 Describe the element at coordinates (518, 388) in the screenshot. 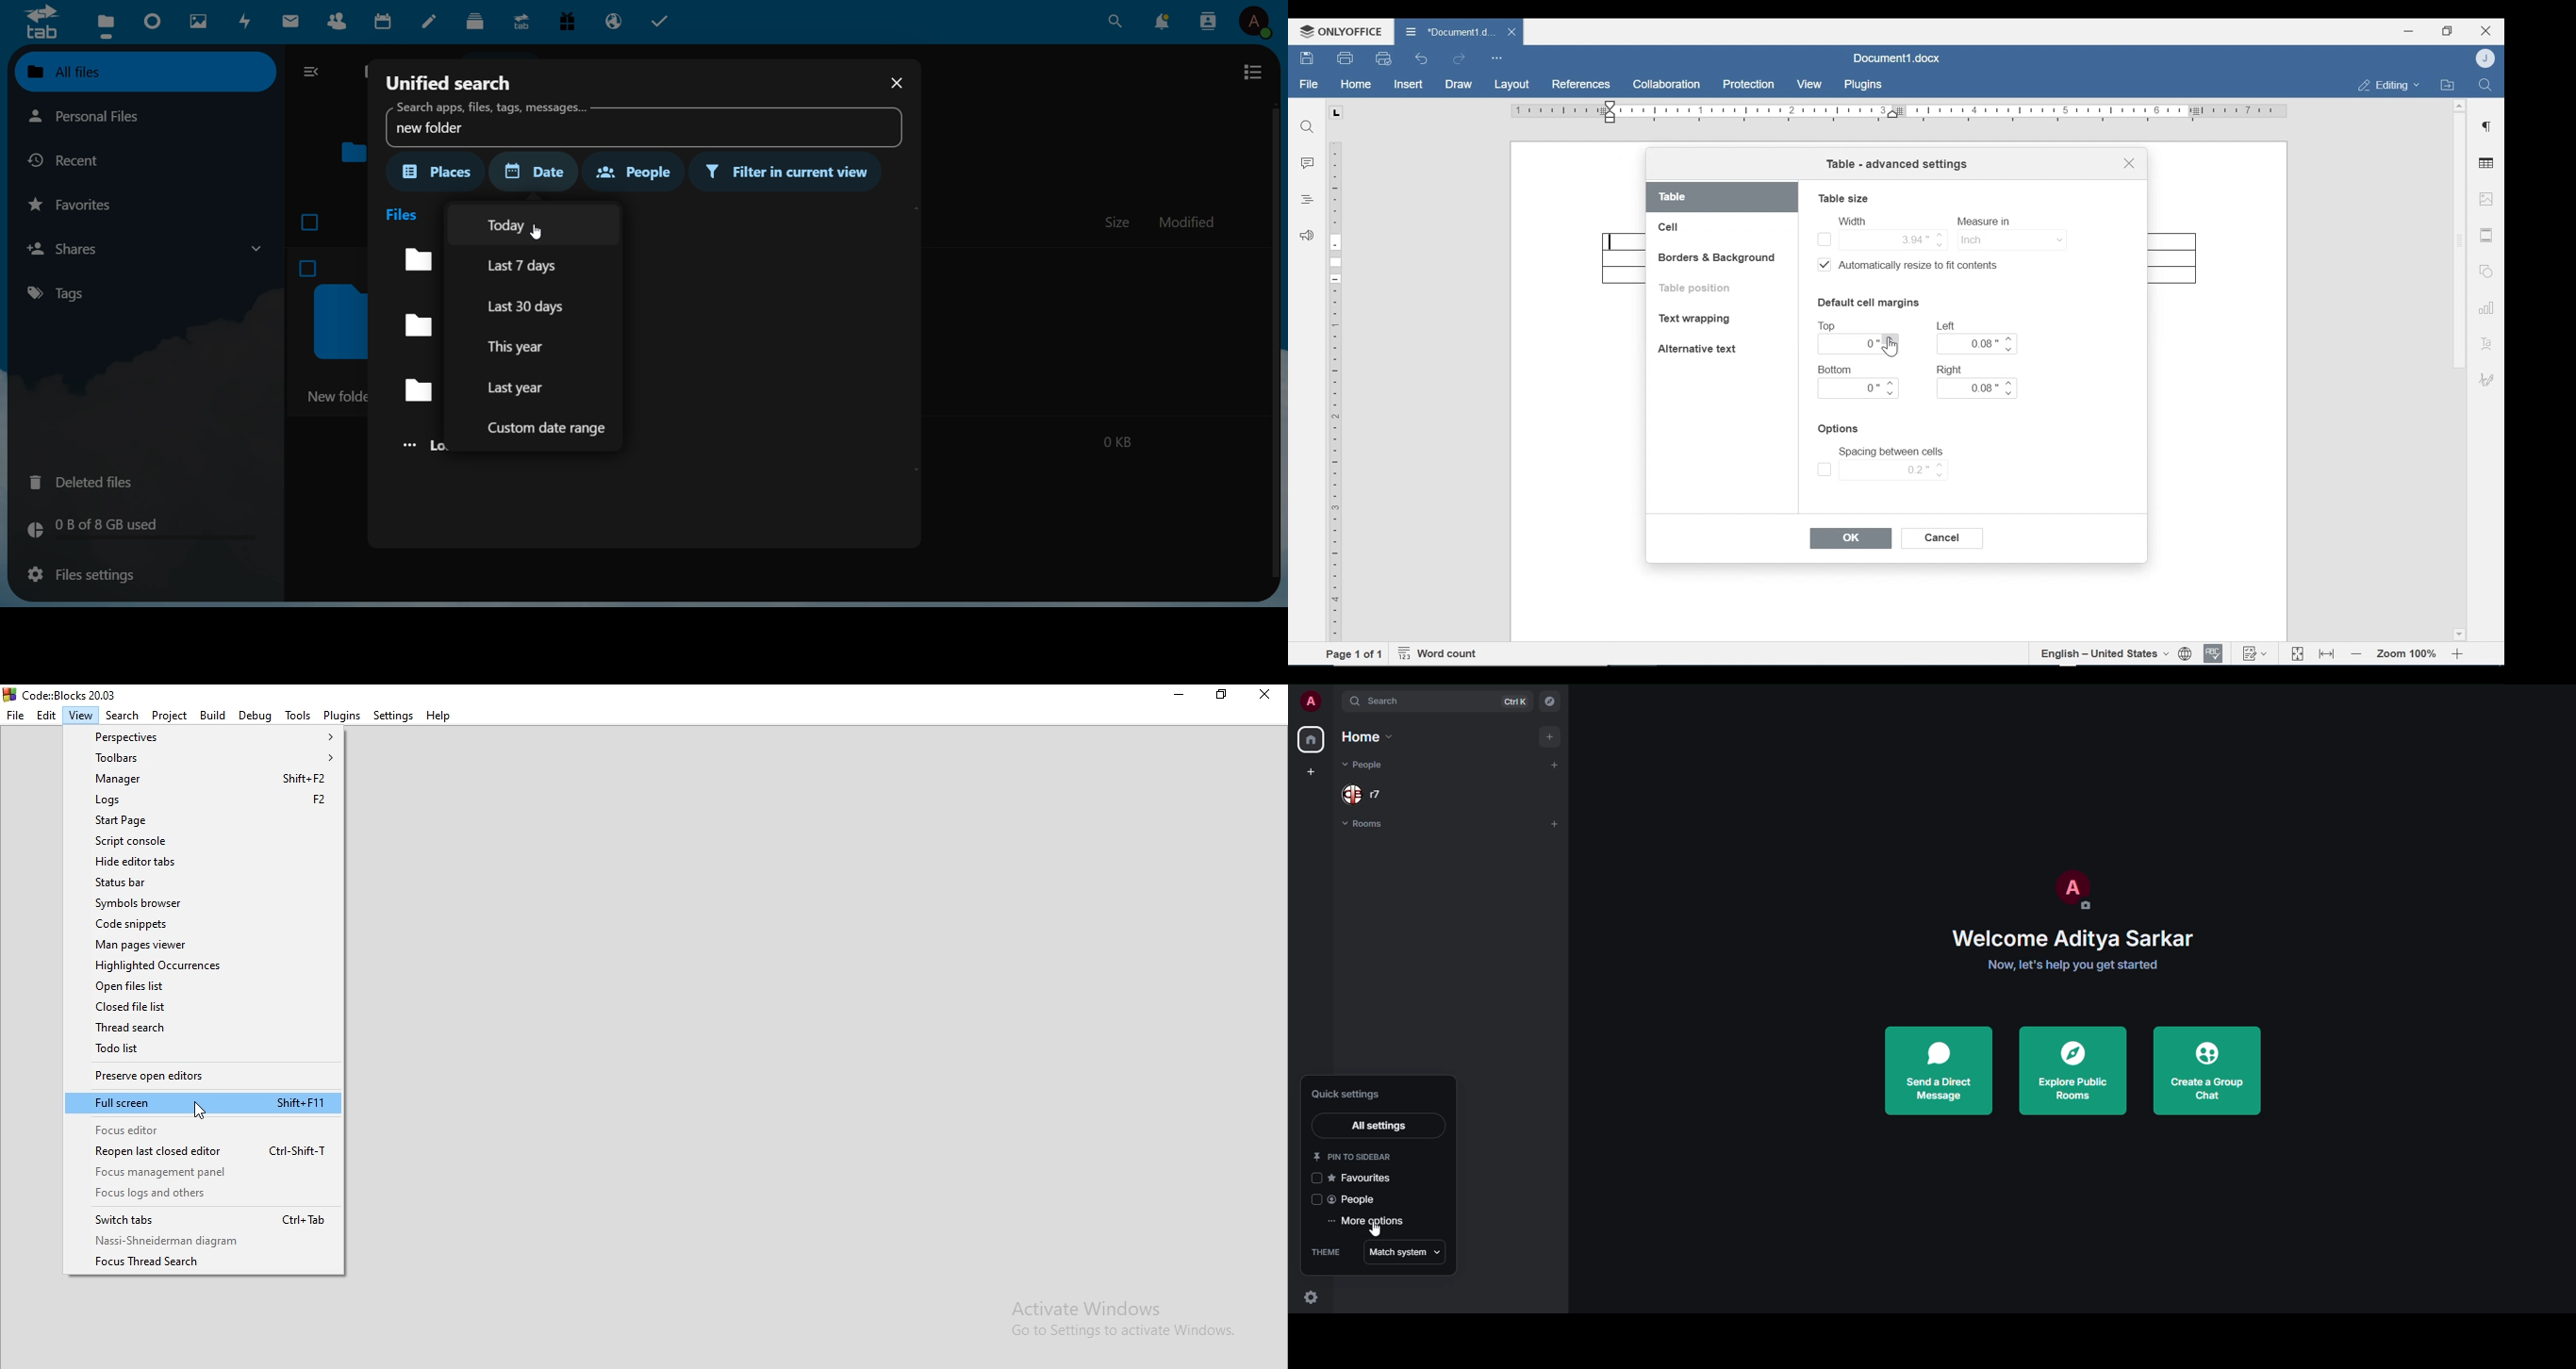

I see `last year` at that location.